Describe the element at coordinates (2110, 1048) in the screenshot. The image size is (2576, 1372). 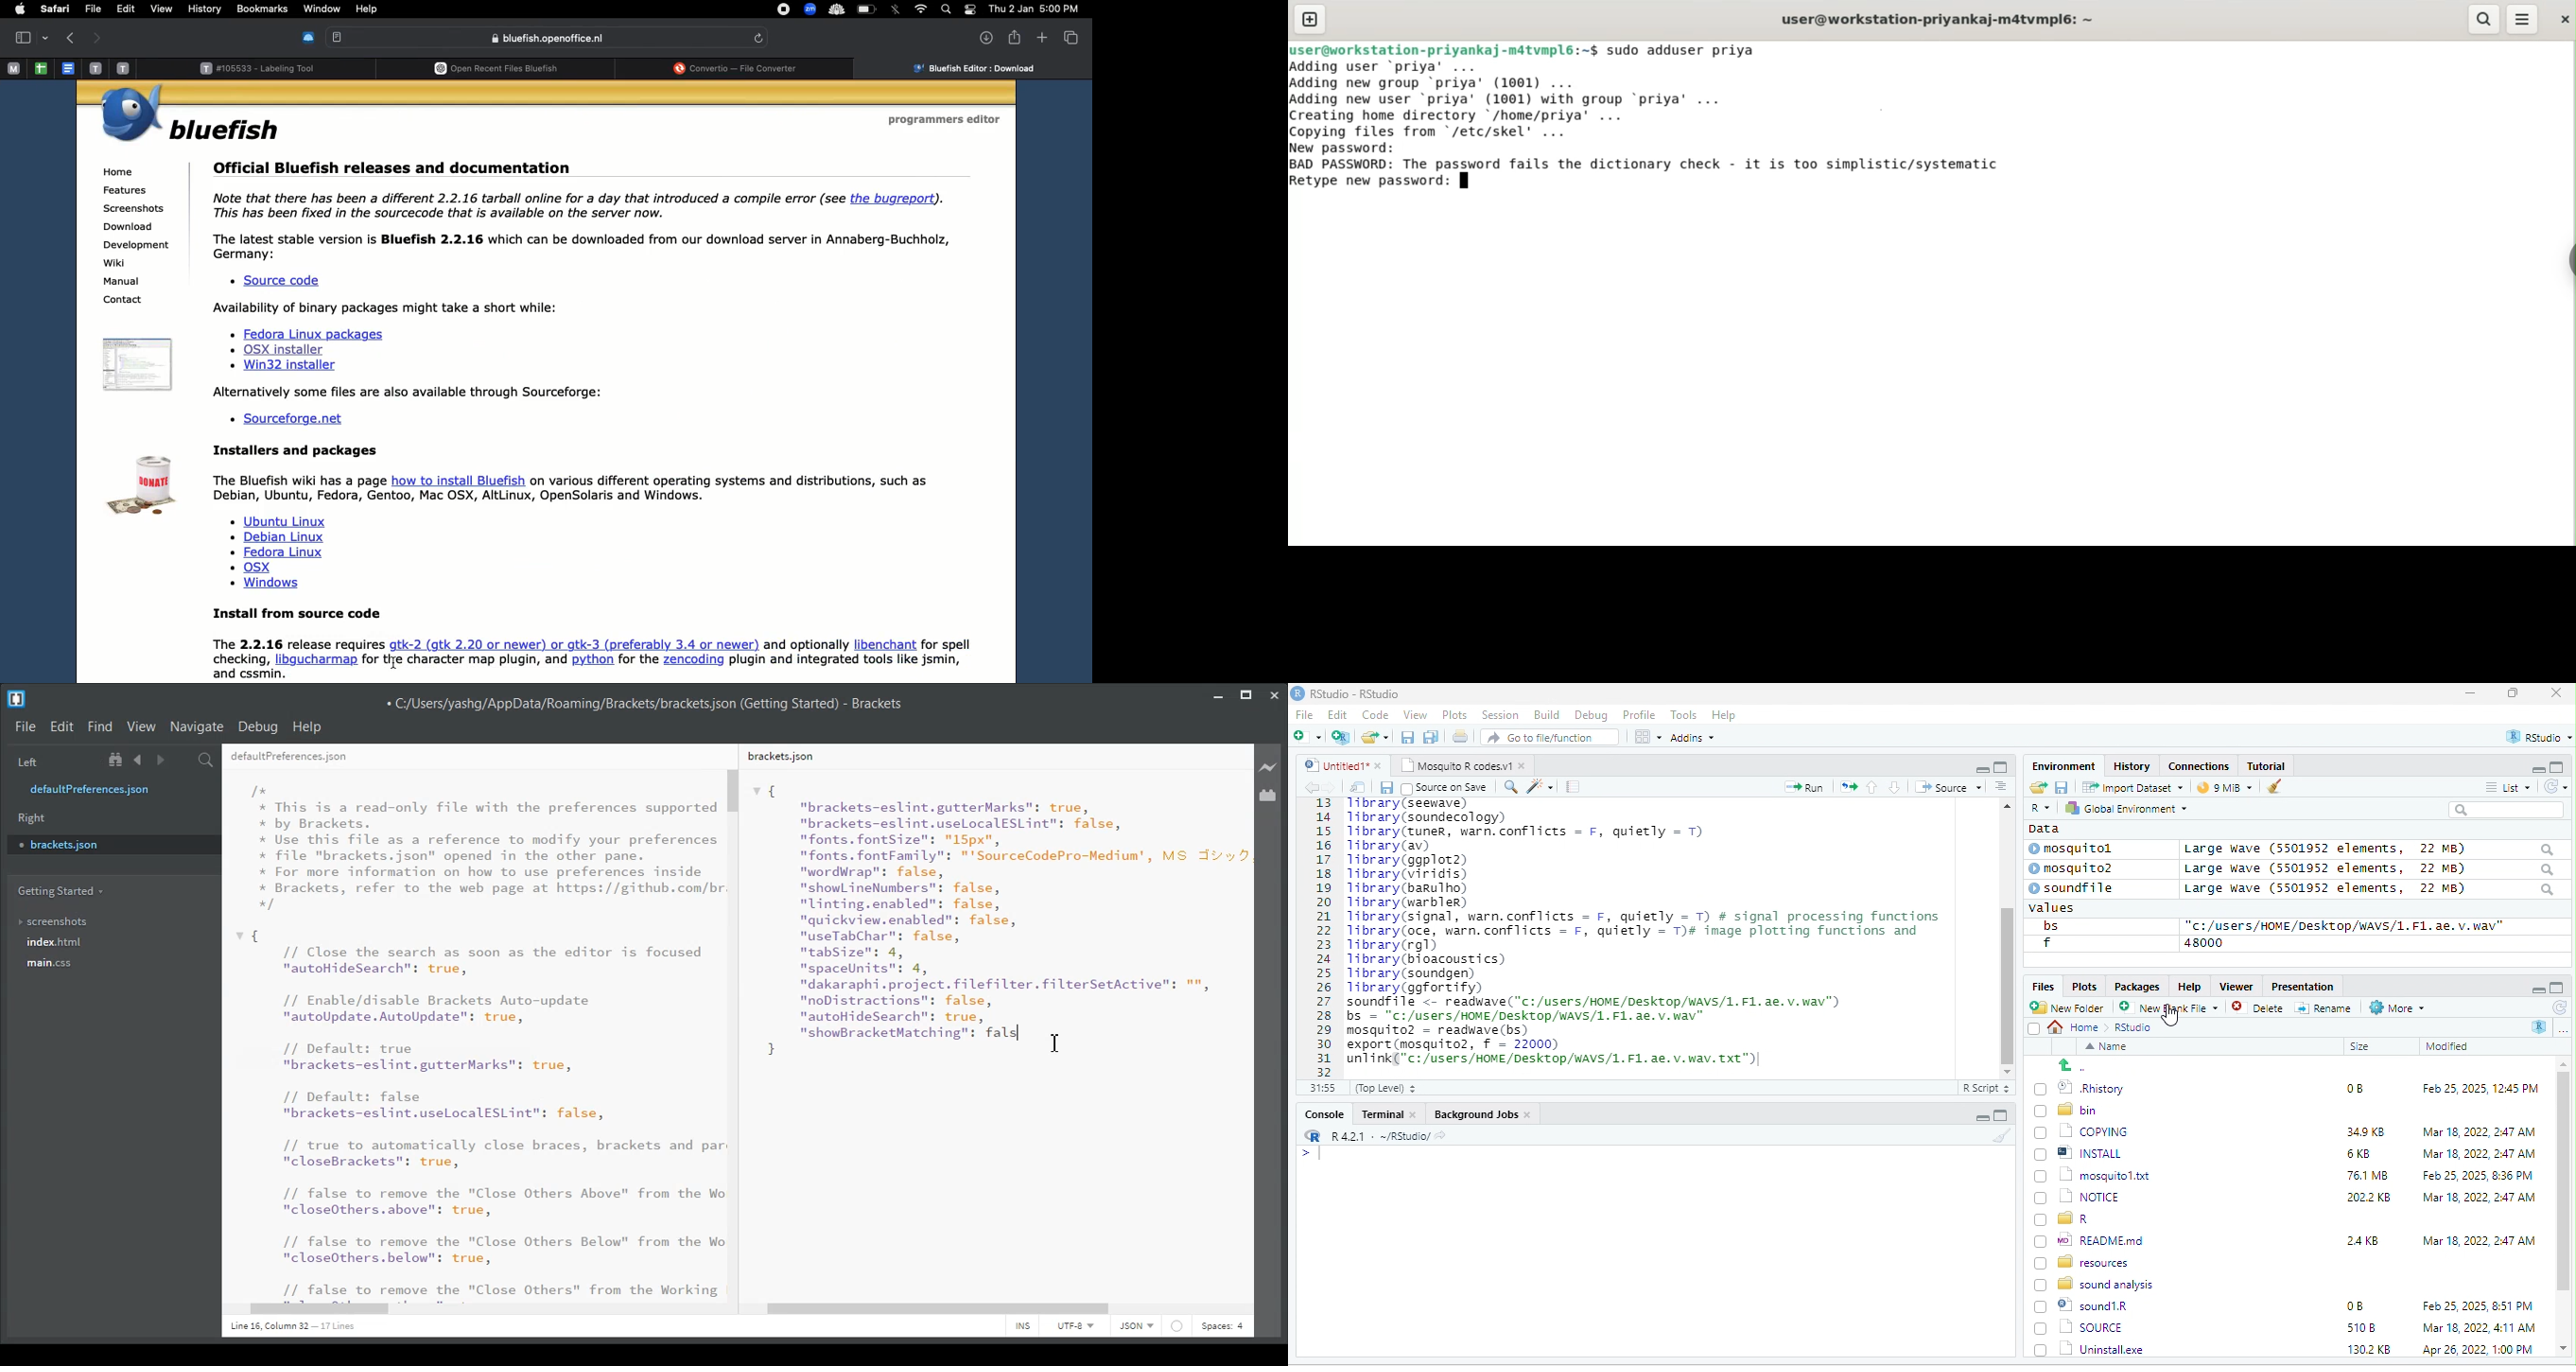
I see ` Name` at that location.